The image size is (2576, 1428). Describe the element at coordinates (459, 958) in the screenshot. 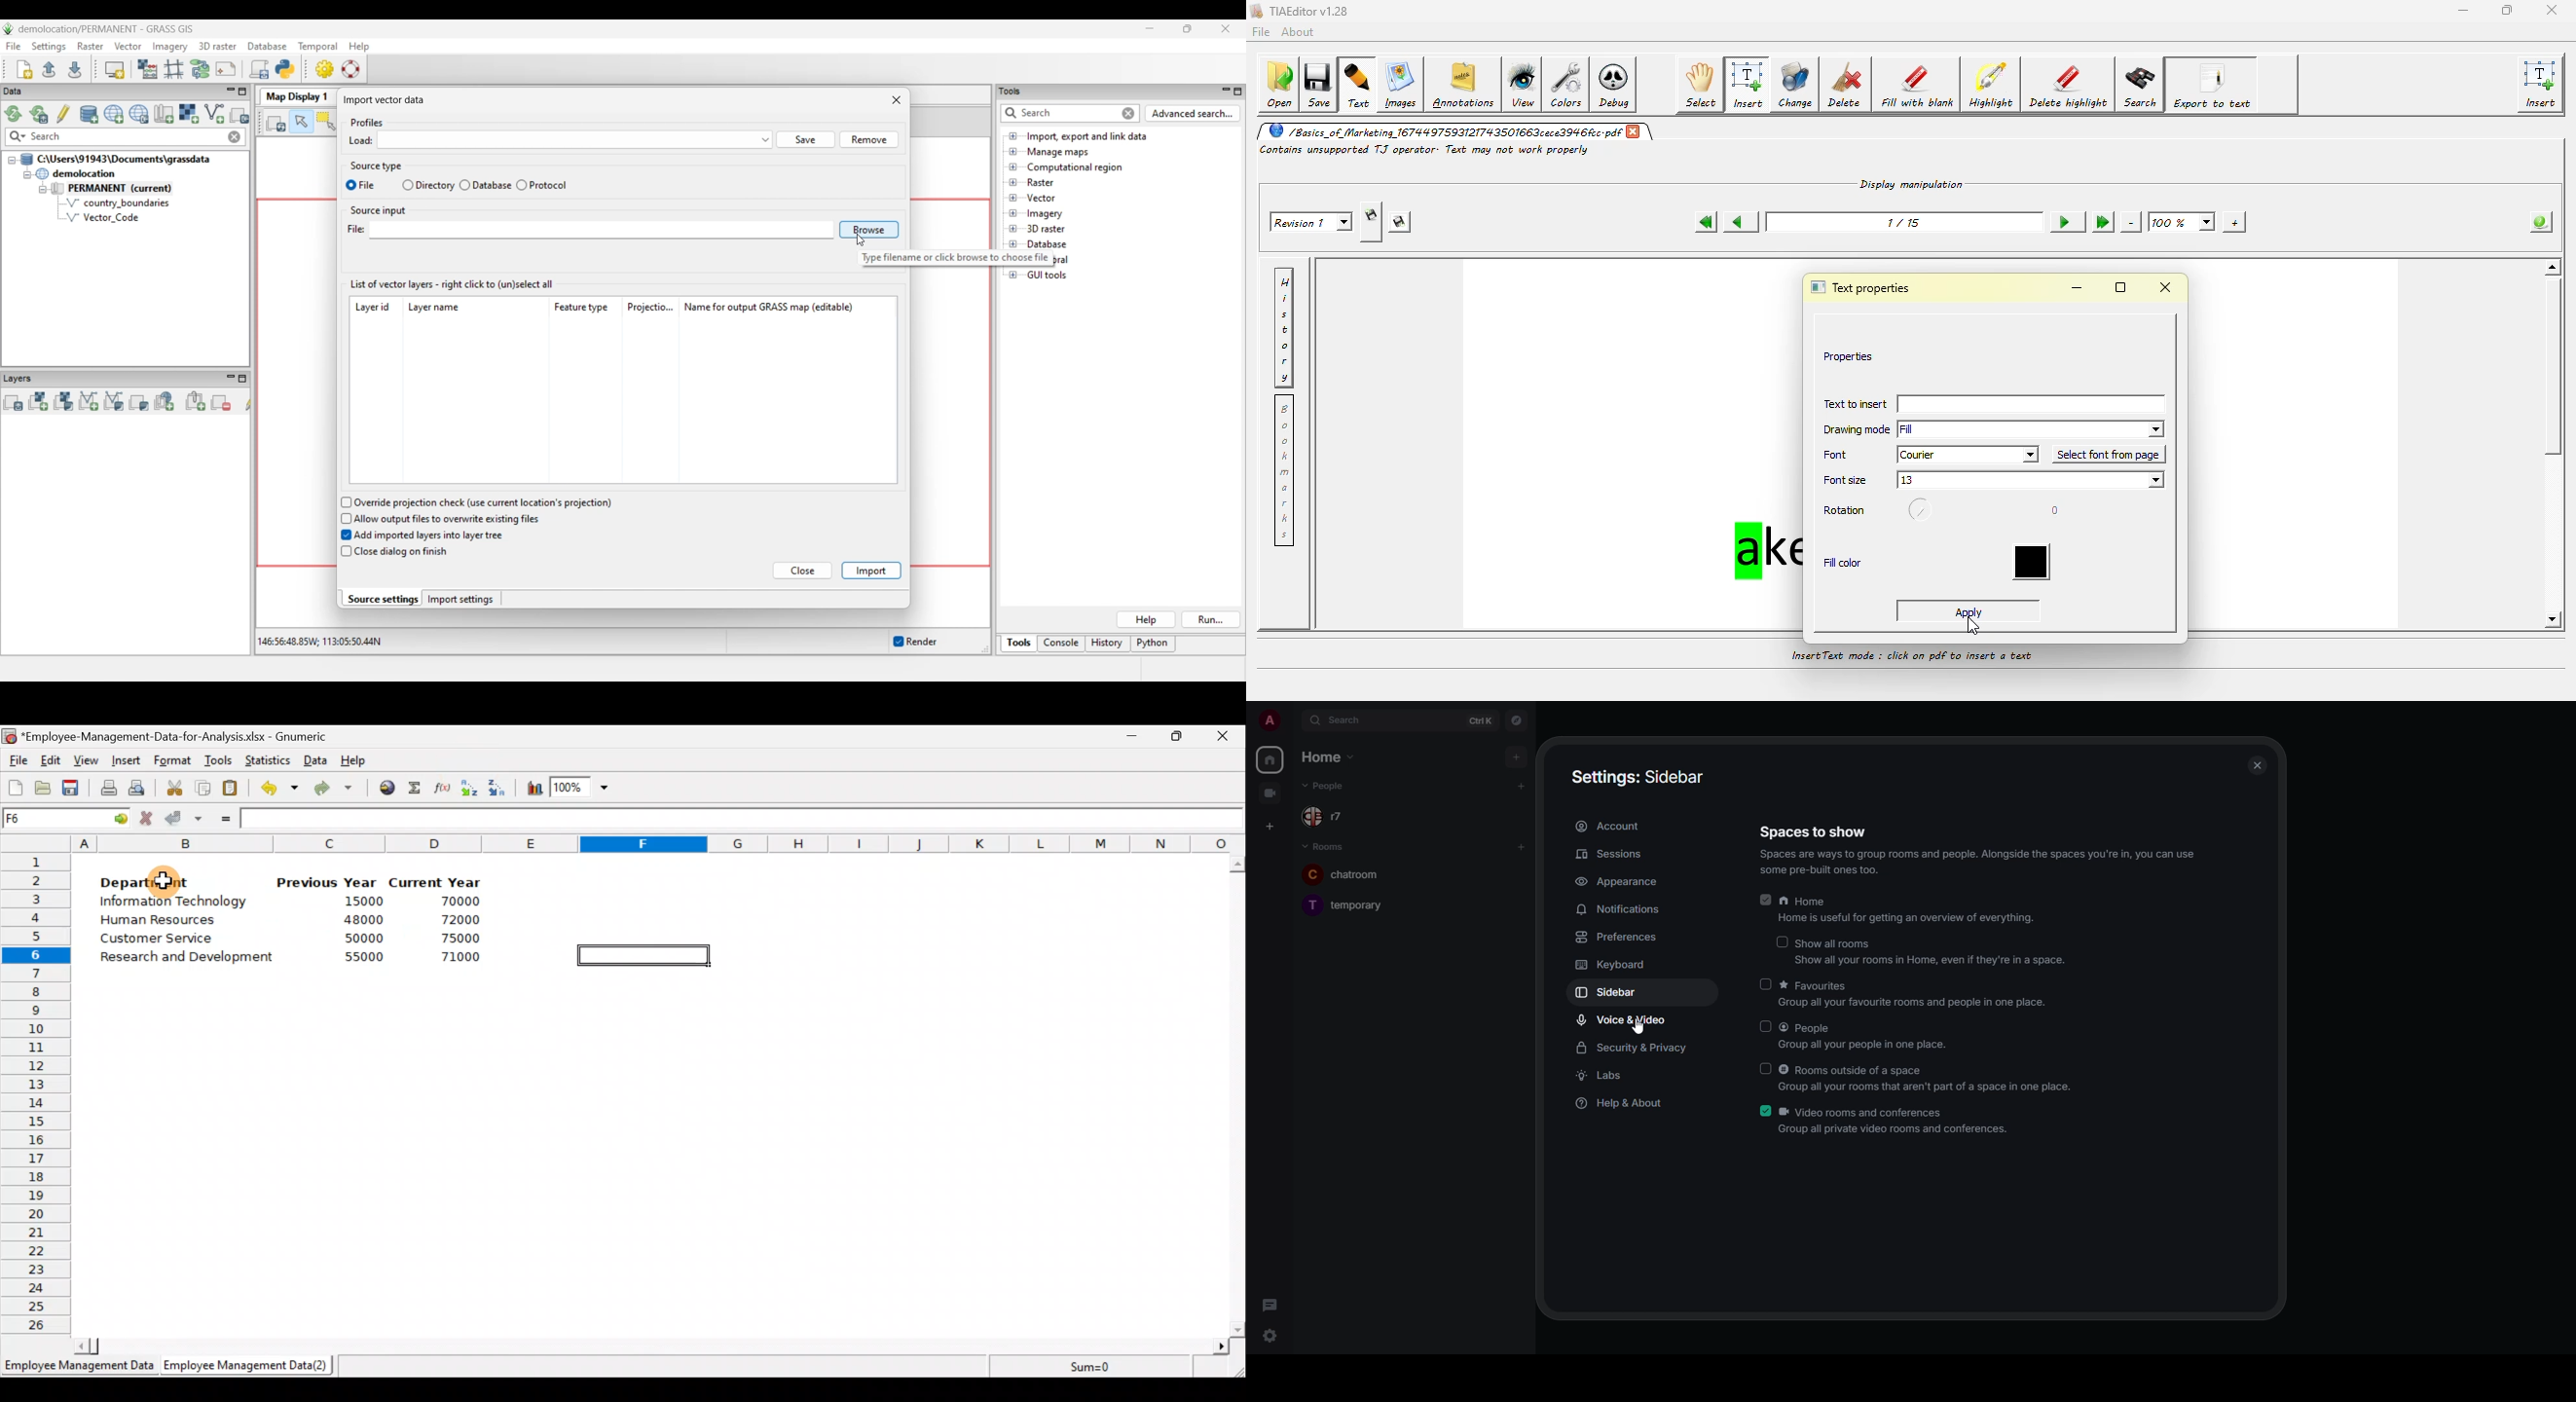

I see `71000` at that location.